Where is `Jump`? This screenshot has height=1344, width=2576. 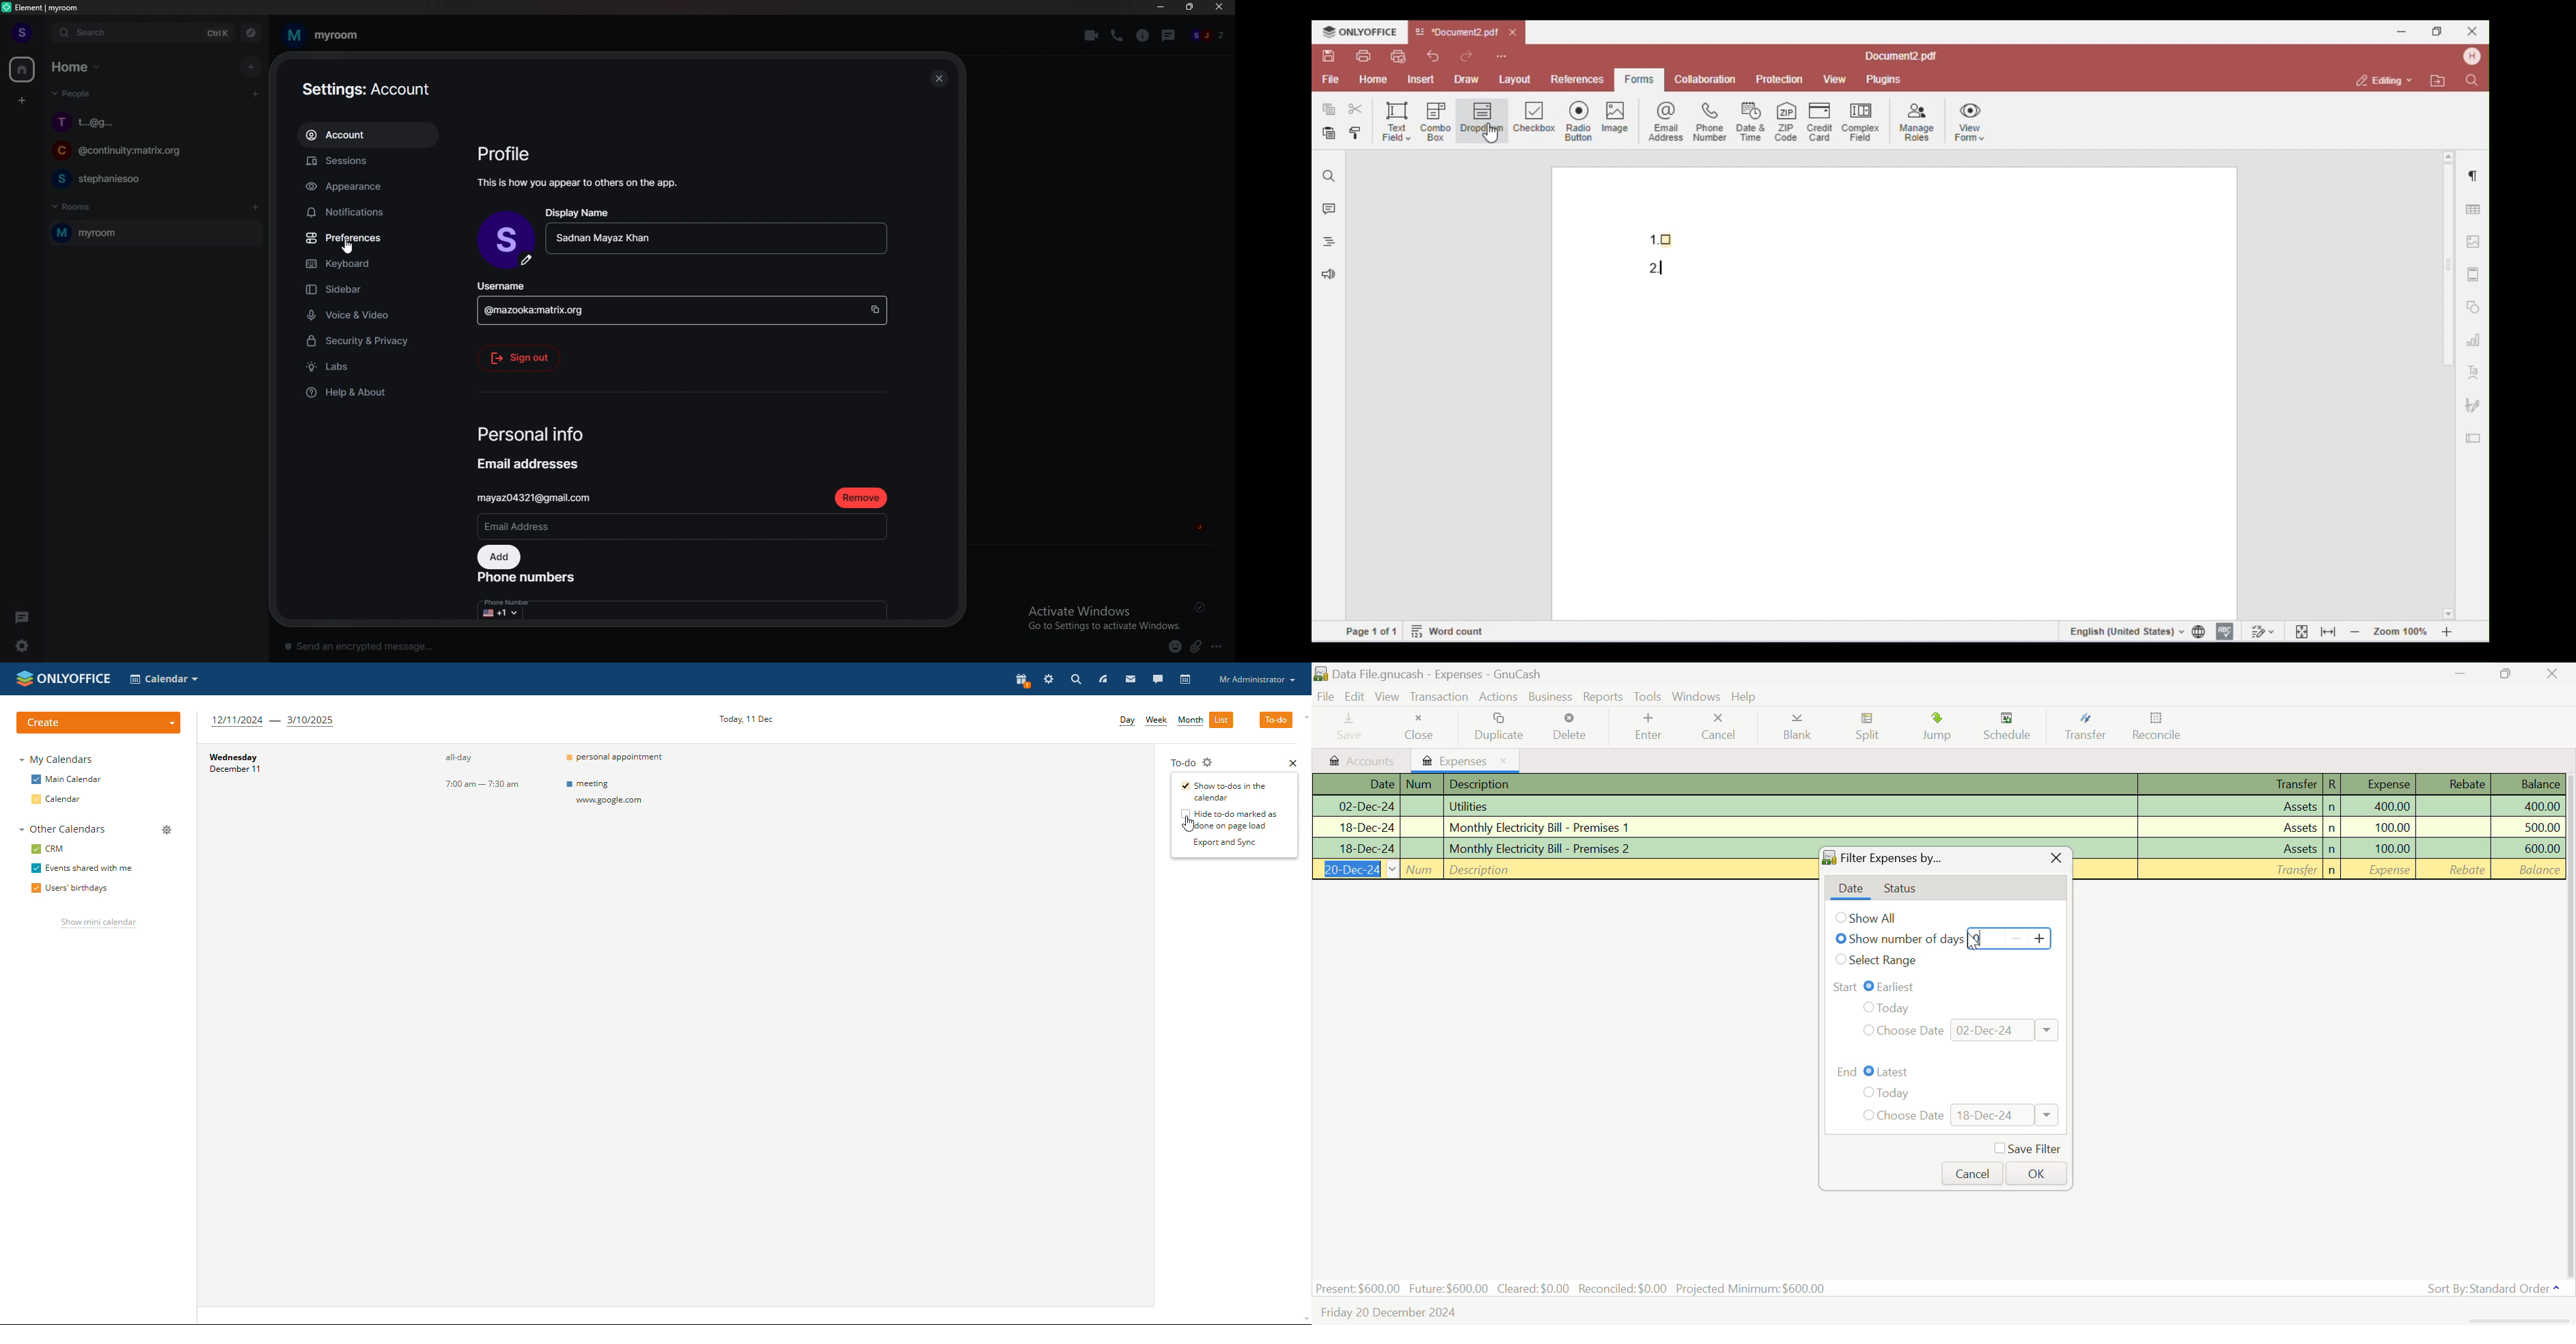
Jump is located at coordinates (1937, 728).